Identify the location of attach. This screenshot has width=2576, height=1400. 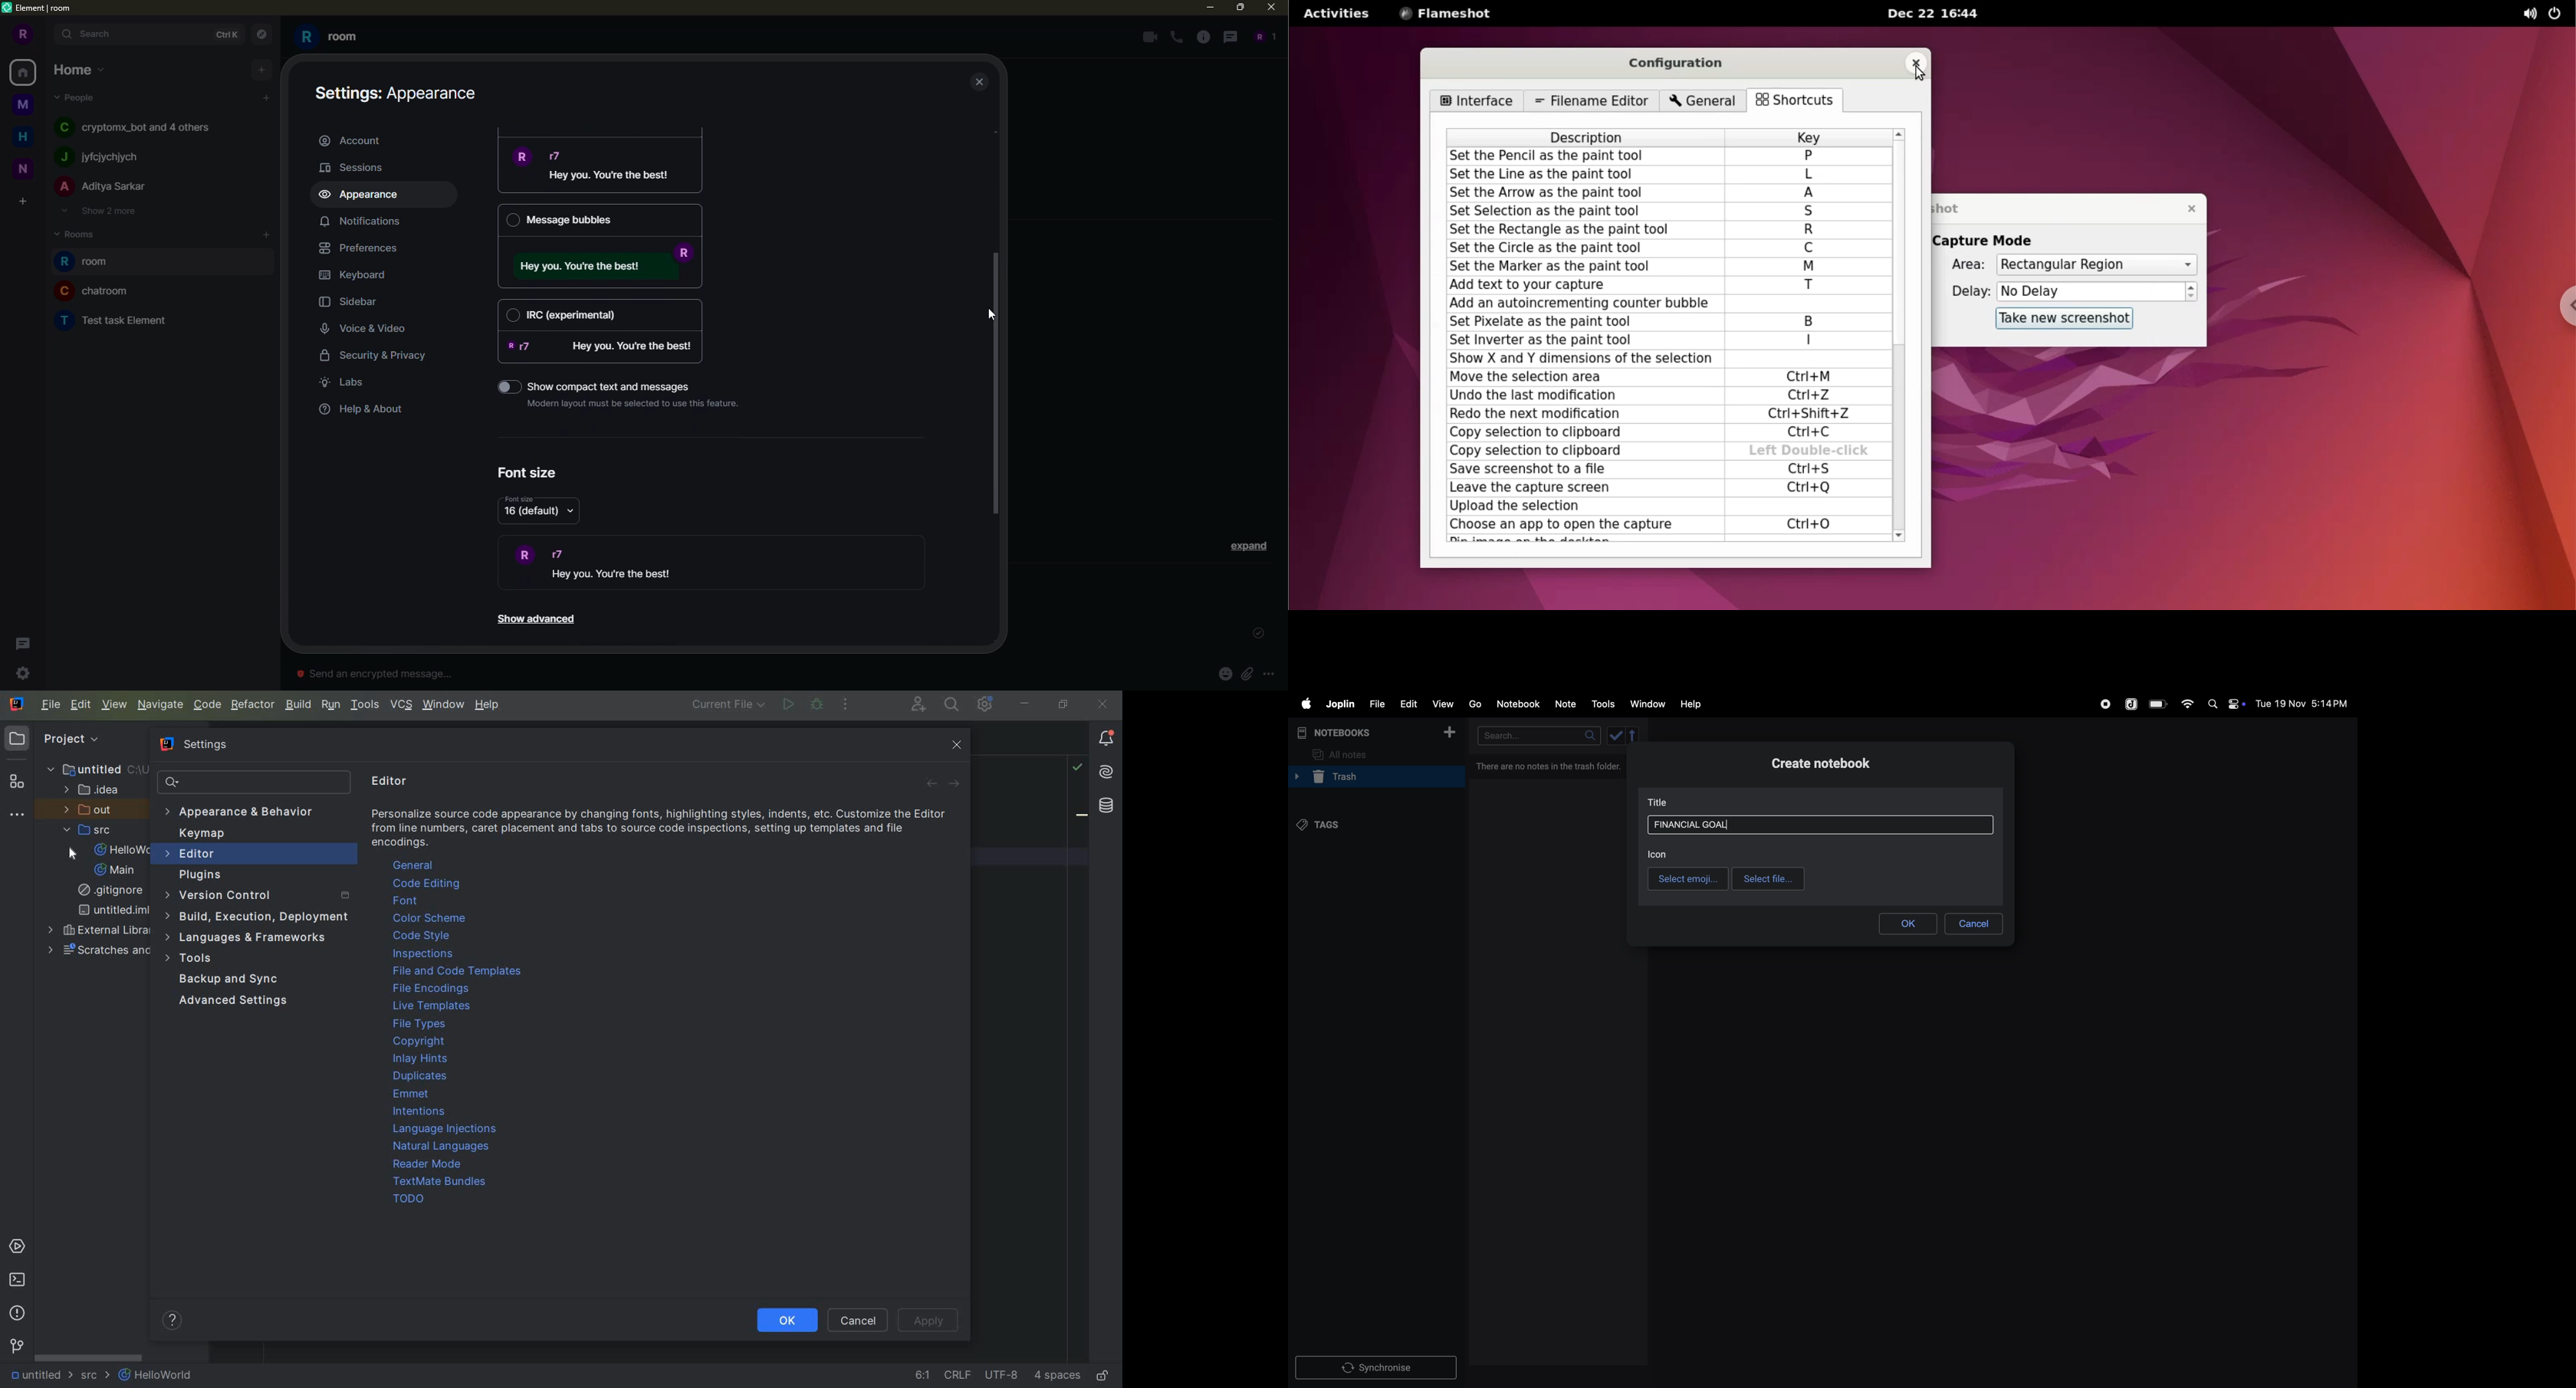
(1246, 673).